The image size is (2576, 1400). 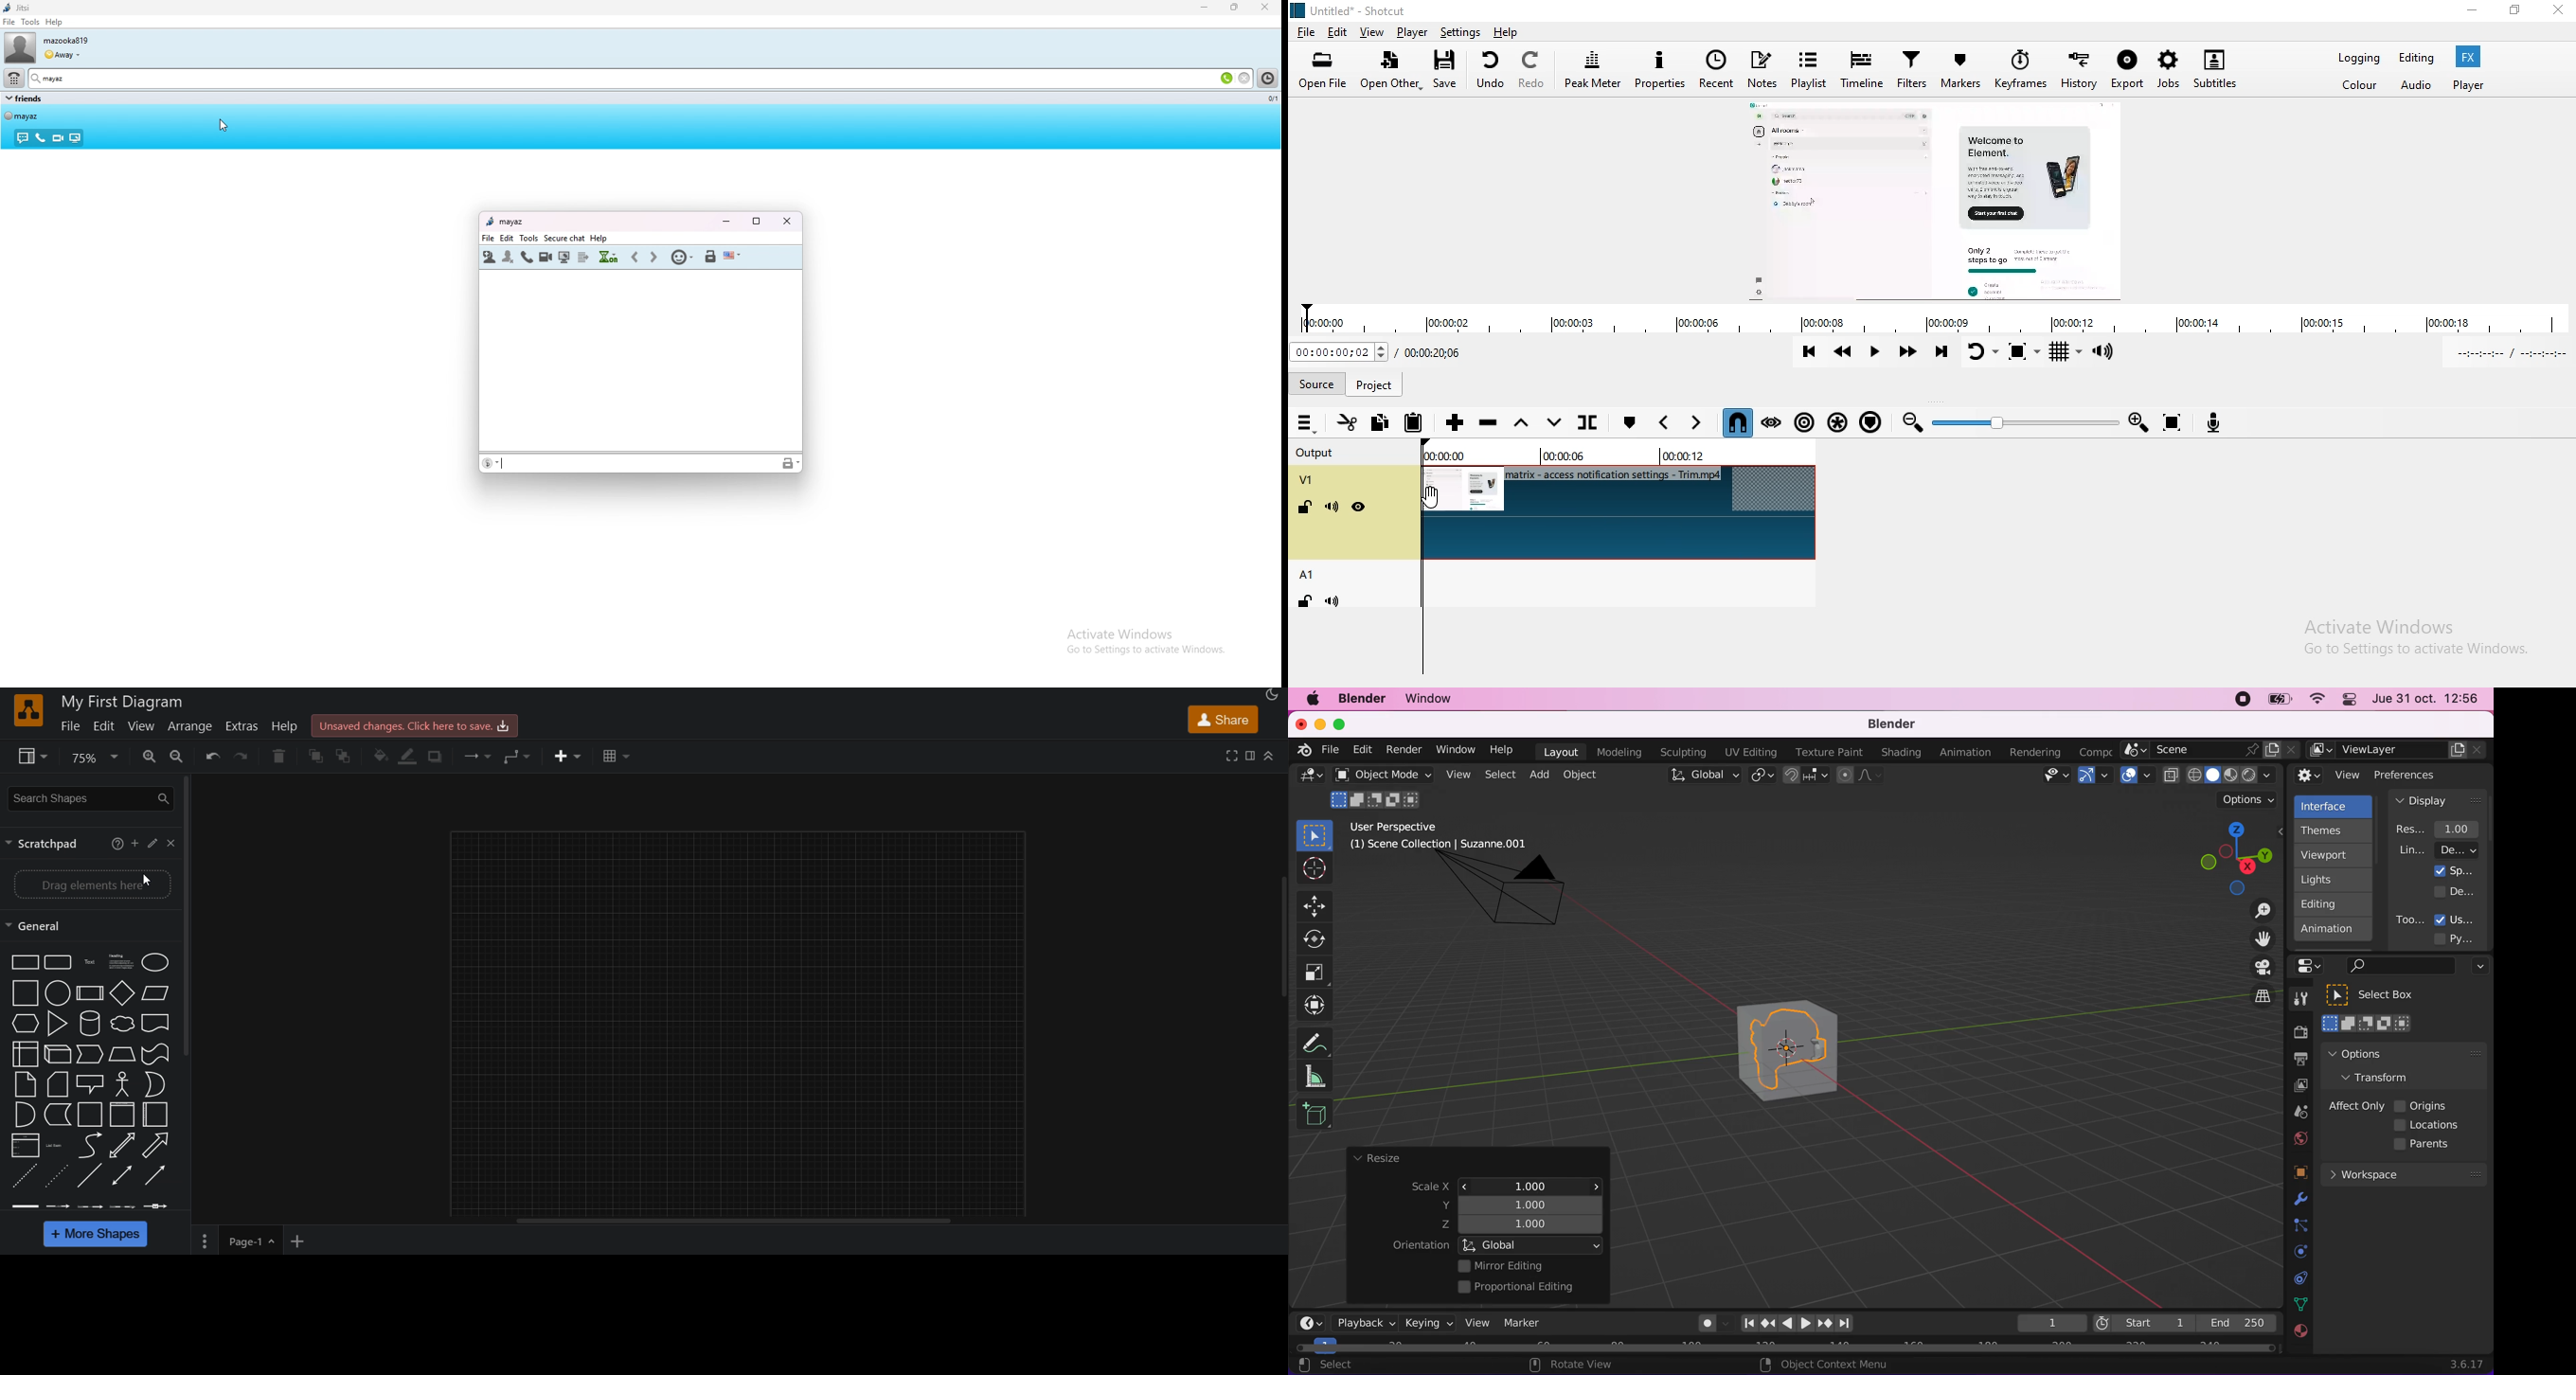 I want to click on animation, so click(x=2334, y=932).